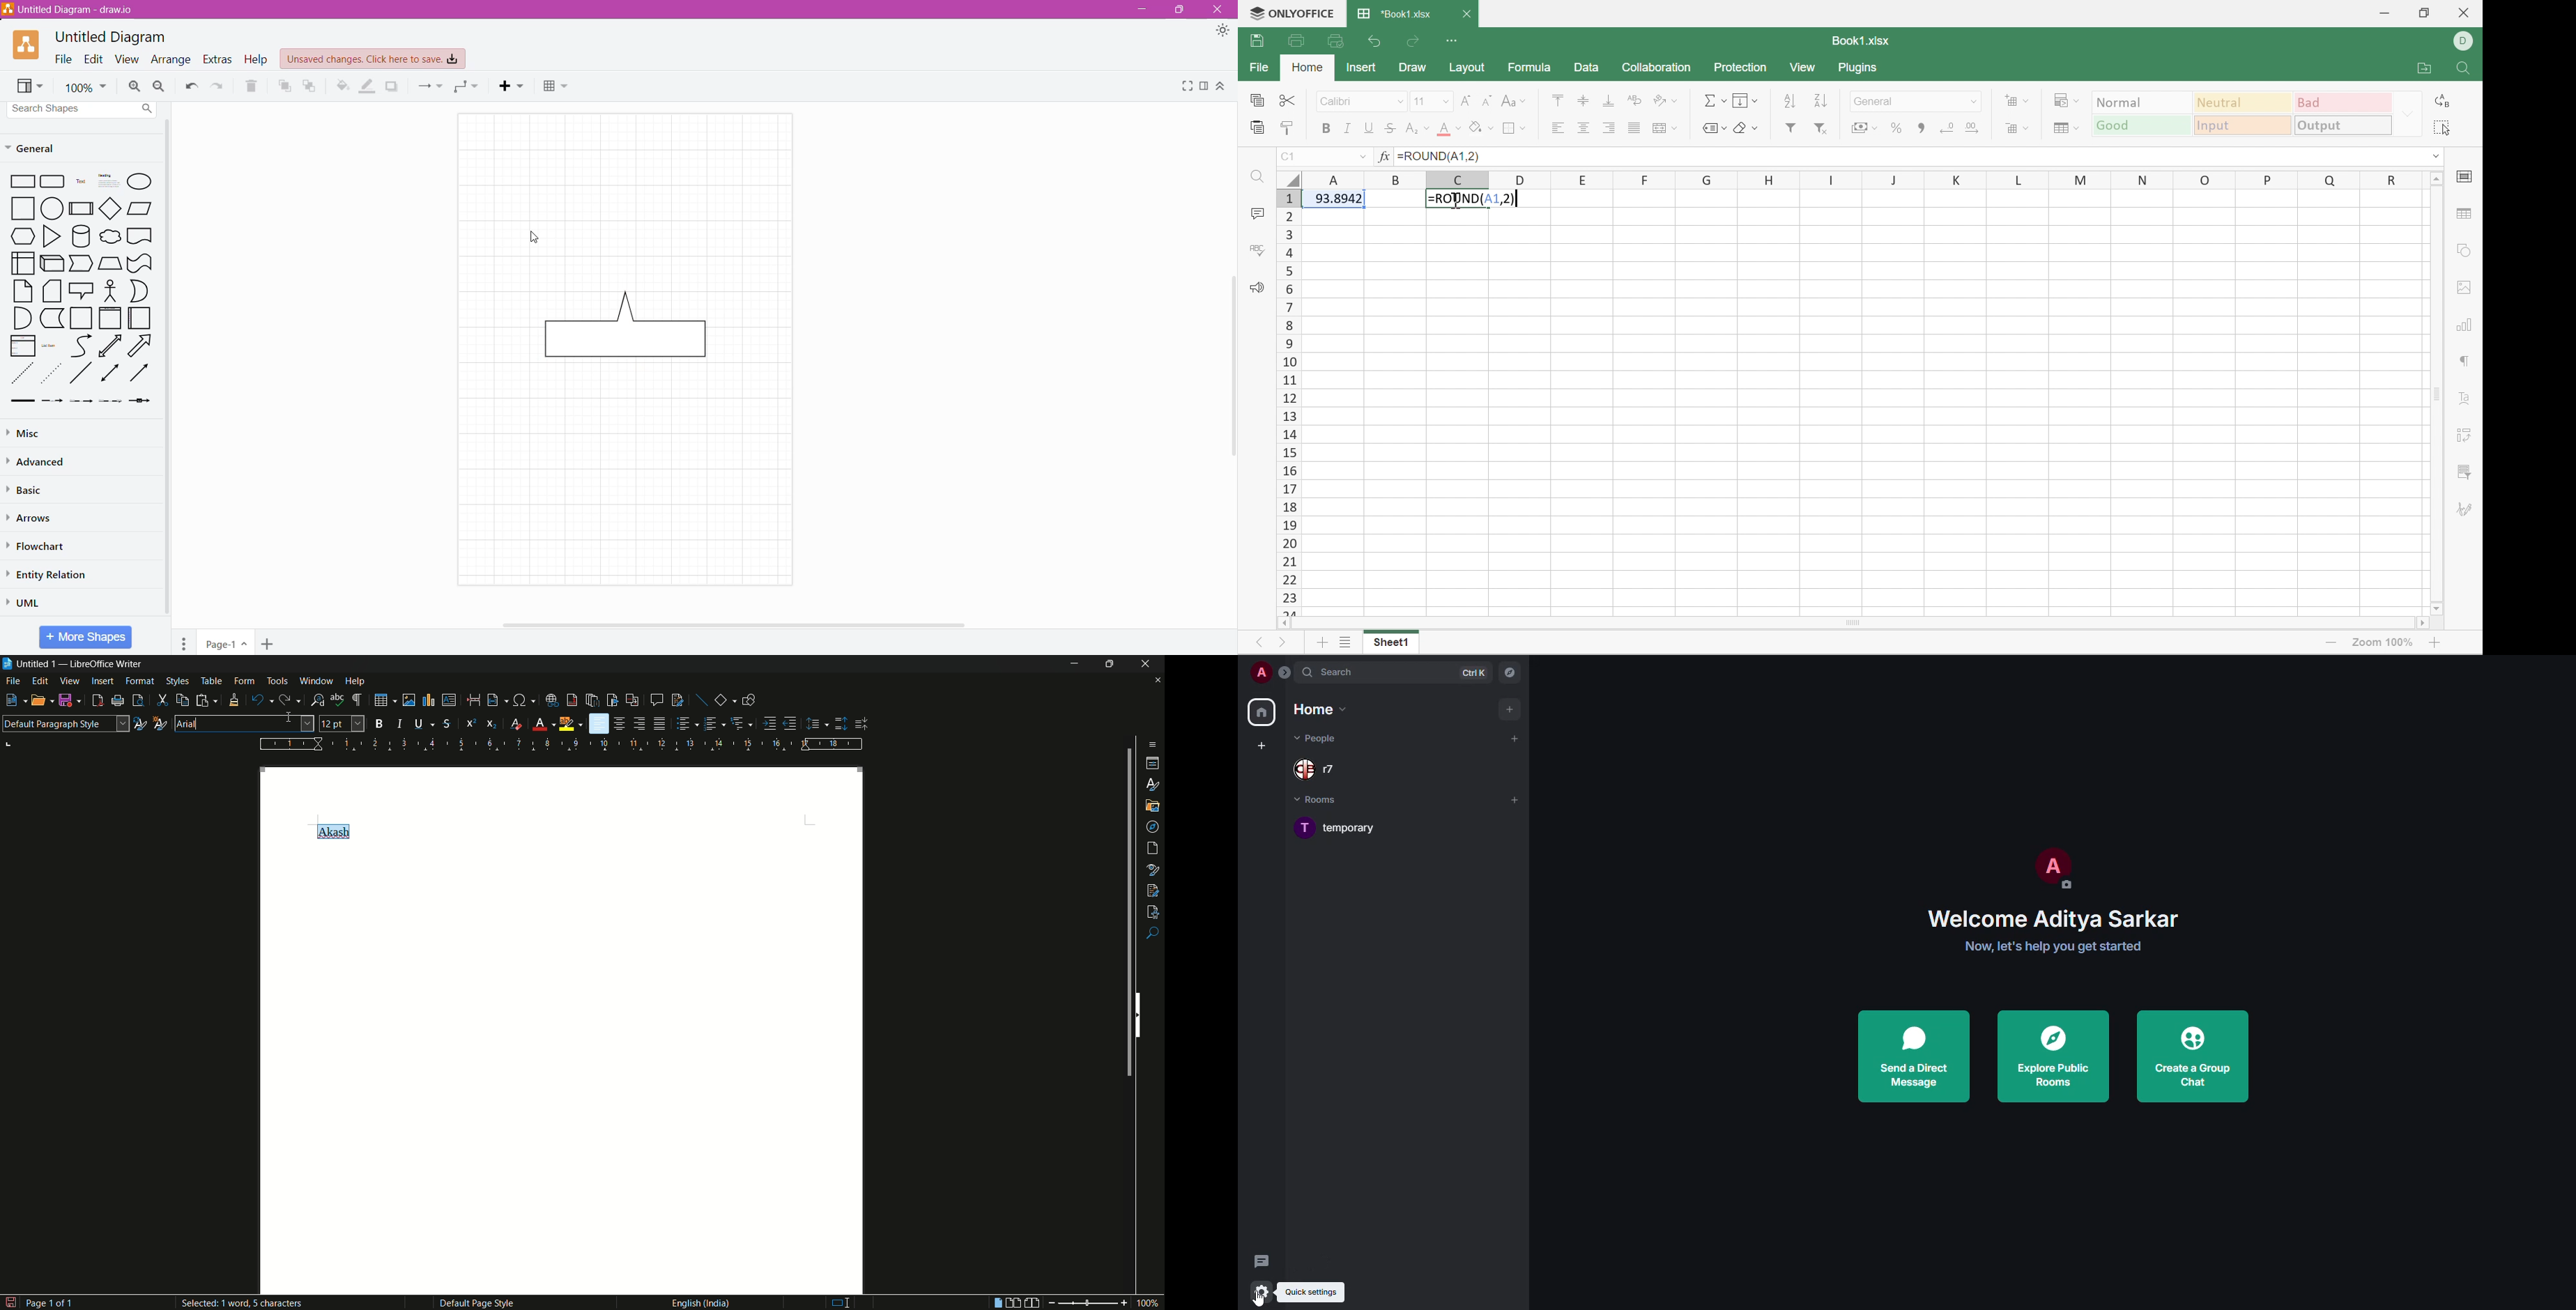 Image resolution: width=2576 pixels, height=1316 pixels. What do you see at coordinates (1861, 68) in the screenshot?
I see `Plugins` at bounding box center [1861, 68].